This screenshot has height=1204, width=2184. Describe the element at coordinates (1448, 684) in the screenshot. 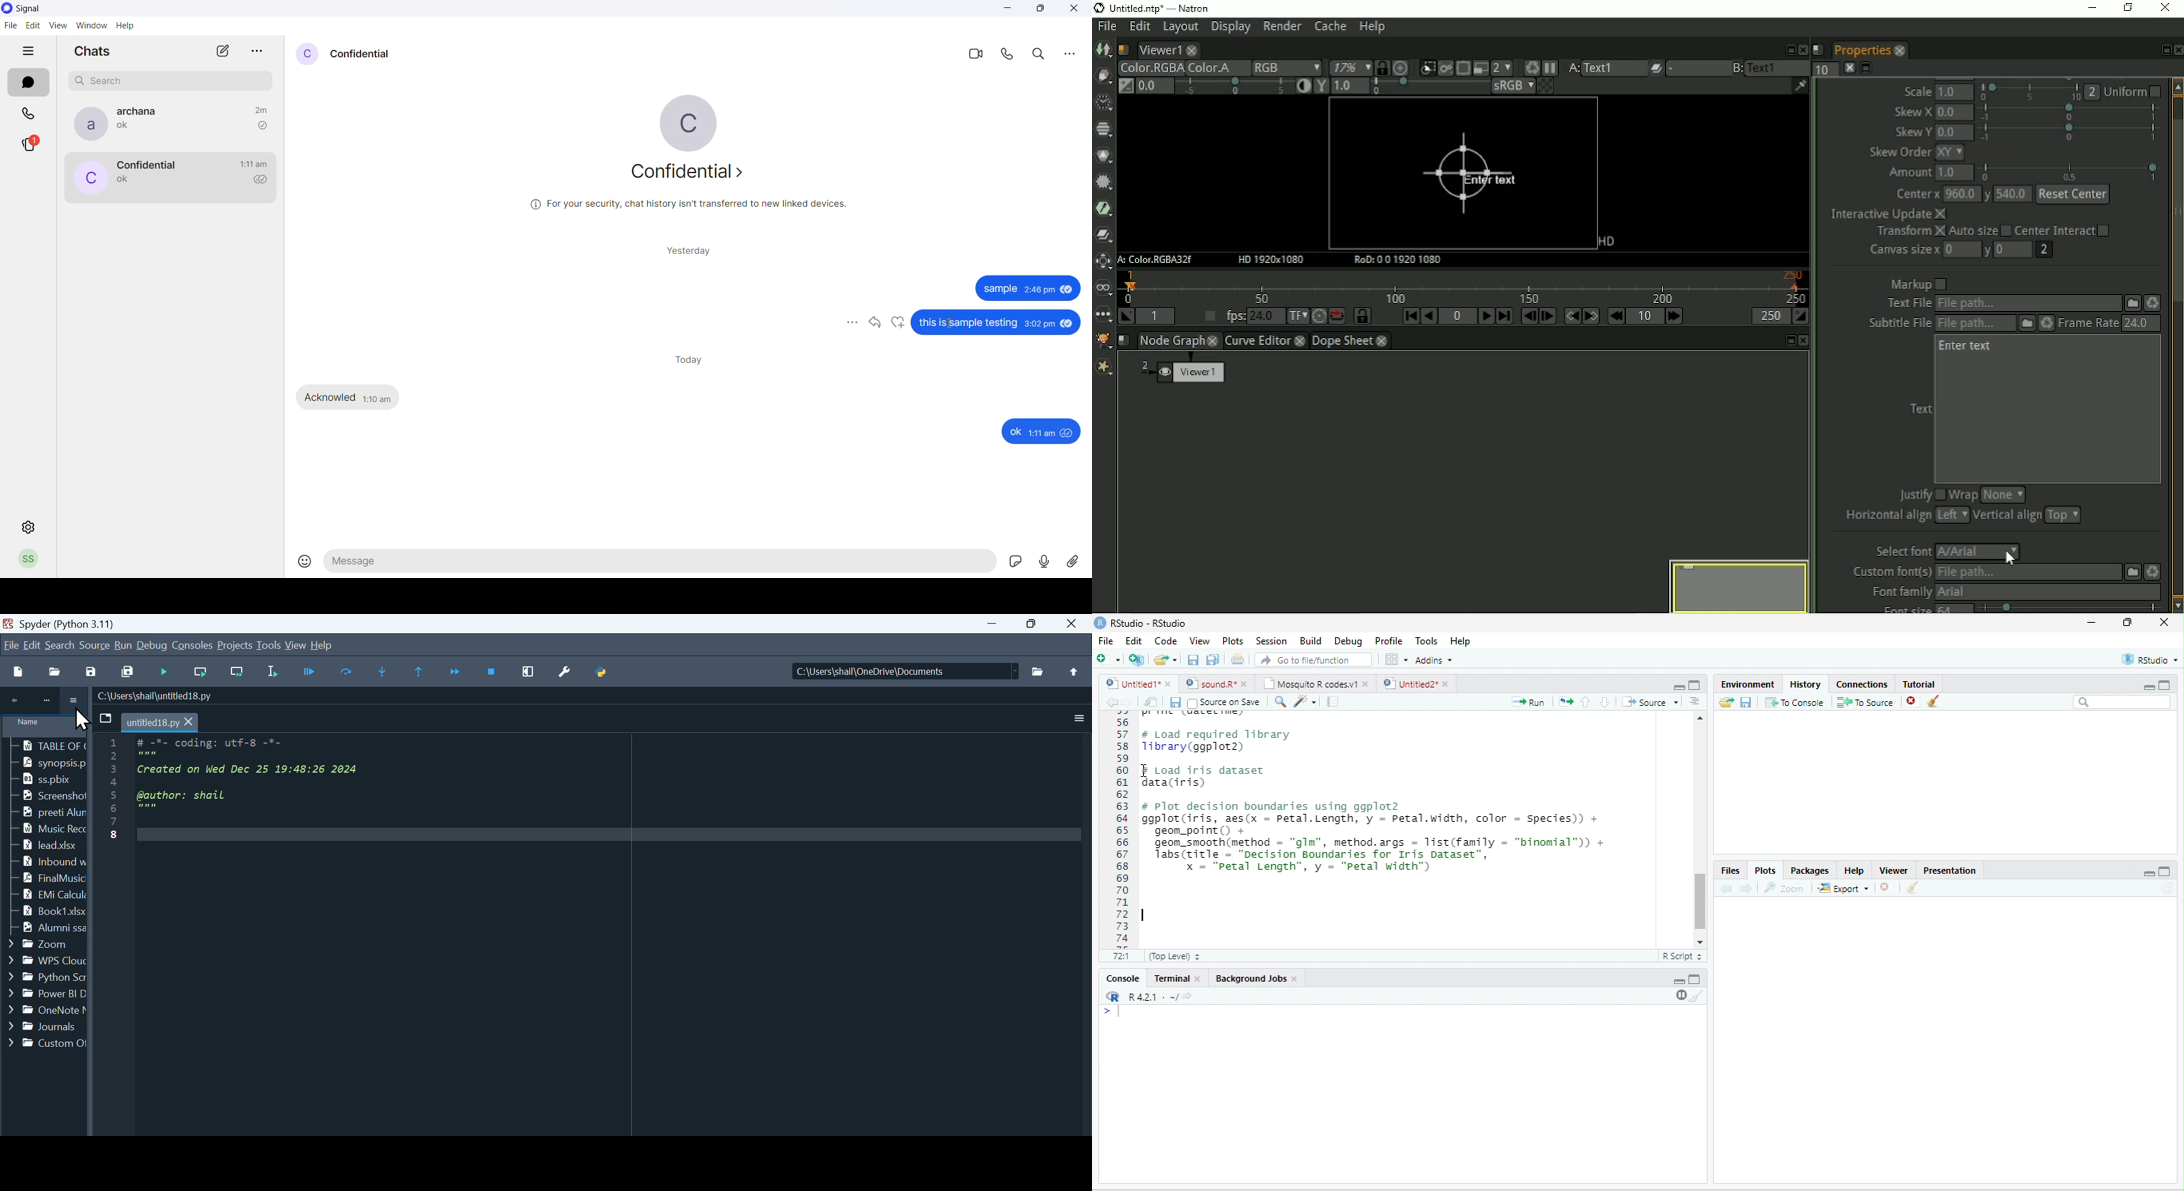

I see `close` at that location.